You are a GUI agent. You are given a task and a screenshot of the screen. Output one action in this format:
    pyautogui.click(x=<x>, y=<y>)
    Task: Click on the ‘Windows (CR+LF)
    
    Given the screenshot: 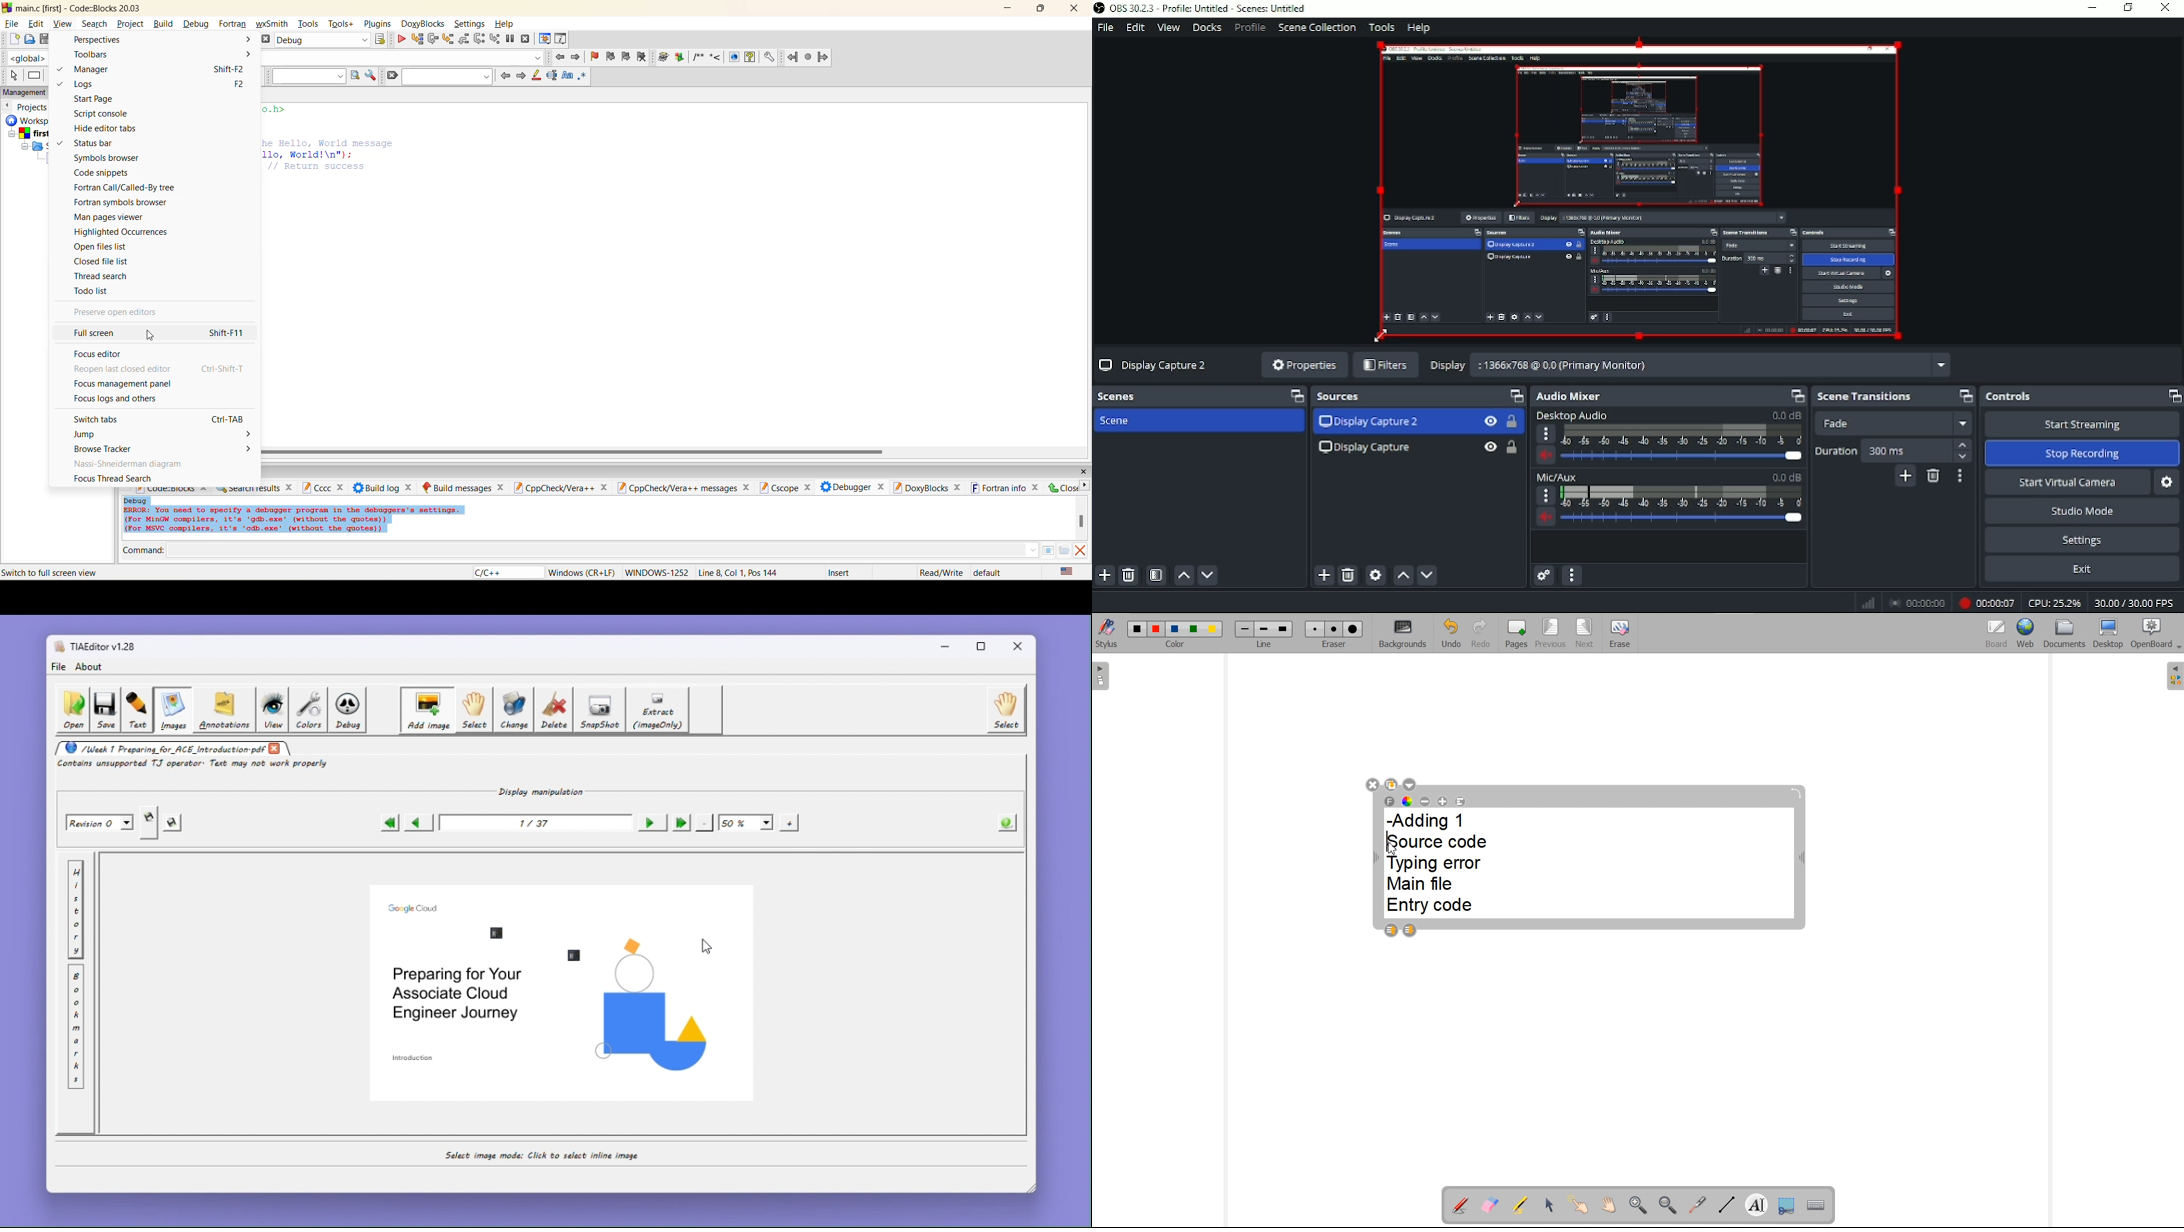 What is the action you would take?
    pyautogui.click(x=580, y=573)
    